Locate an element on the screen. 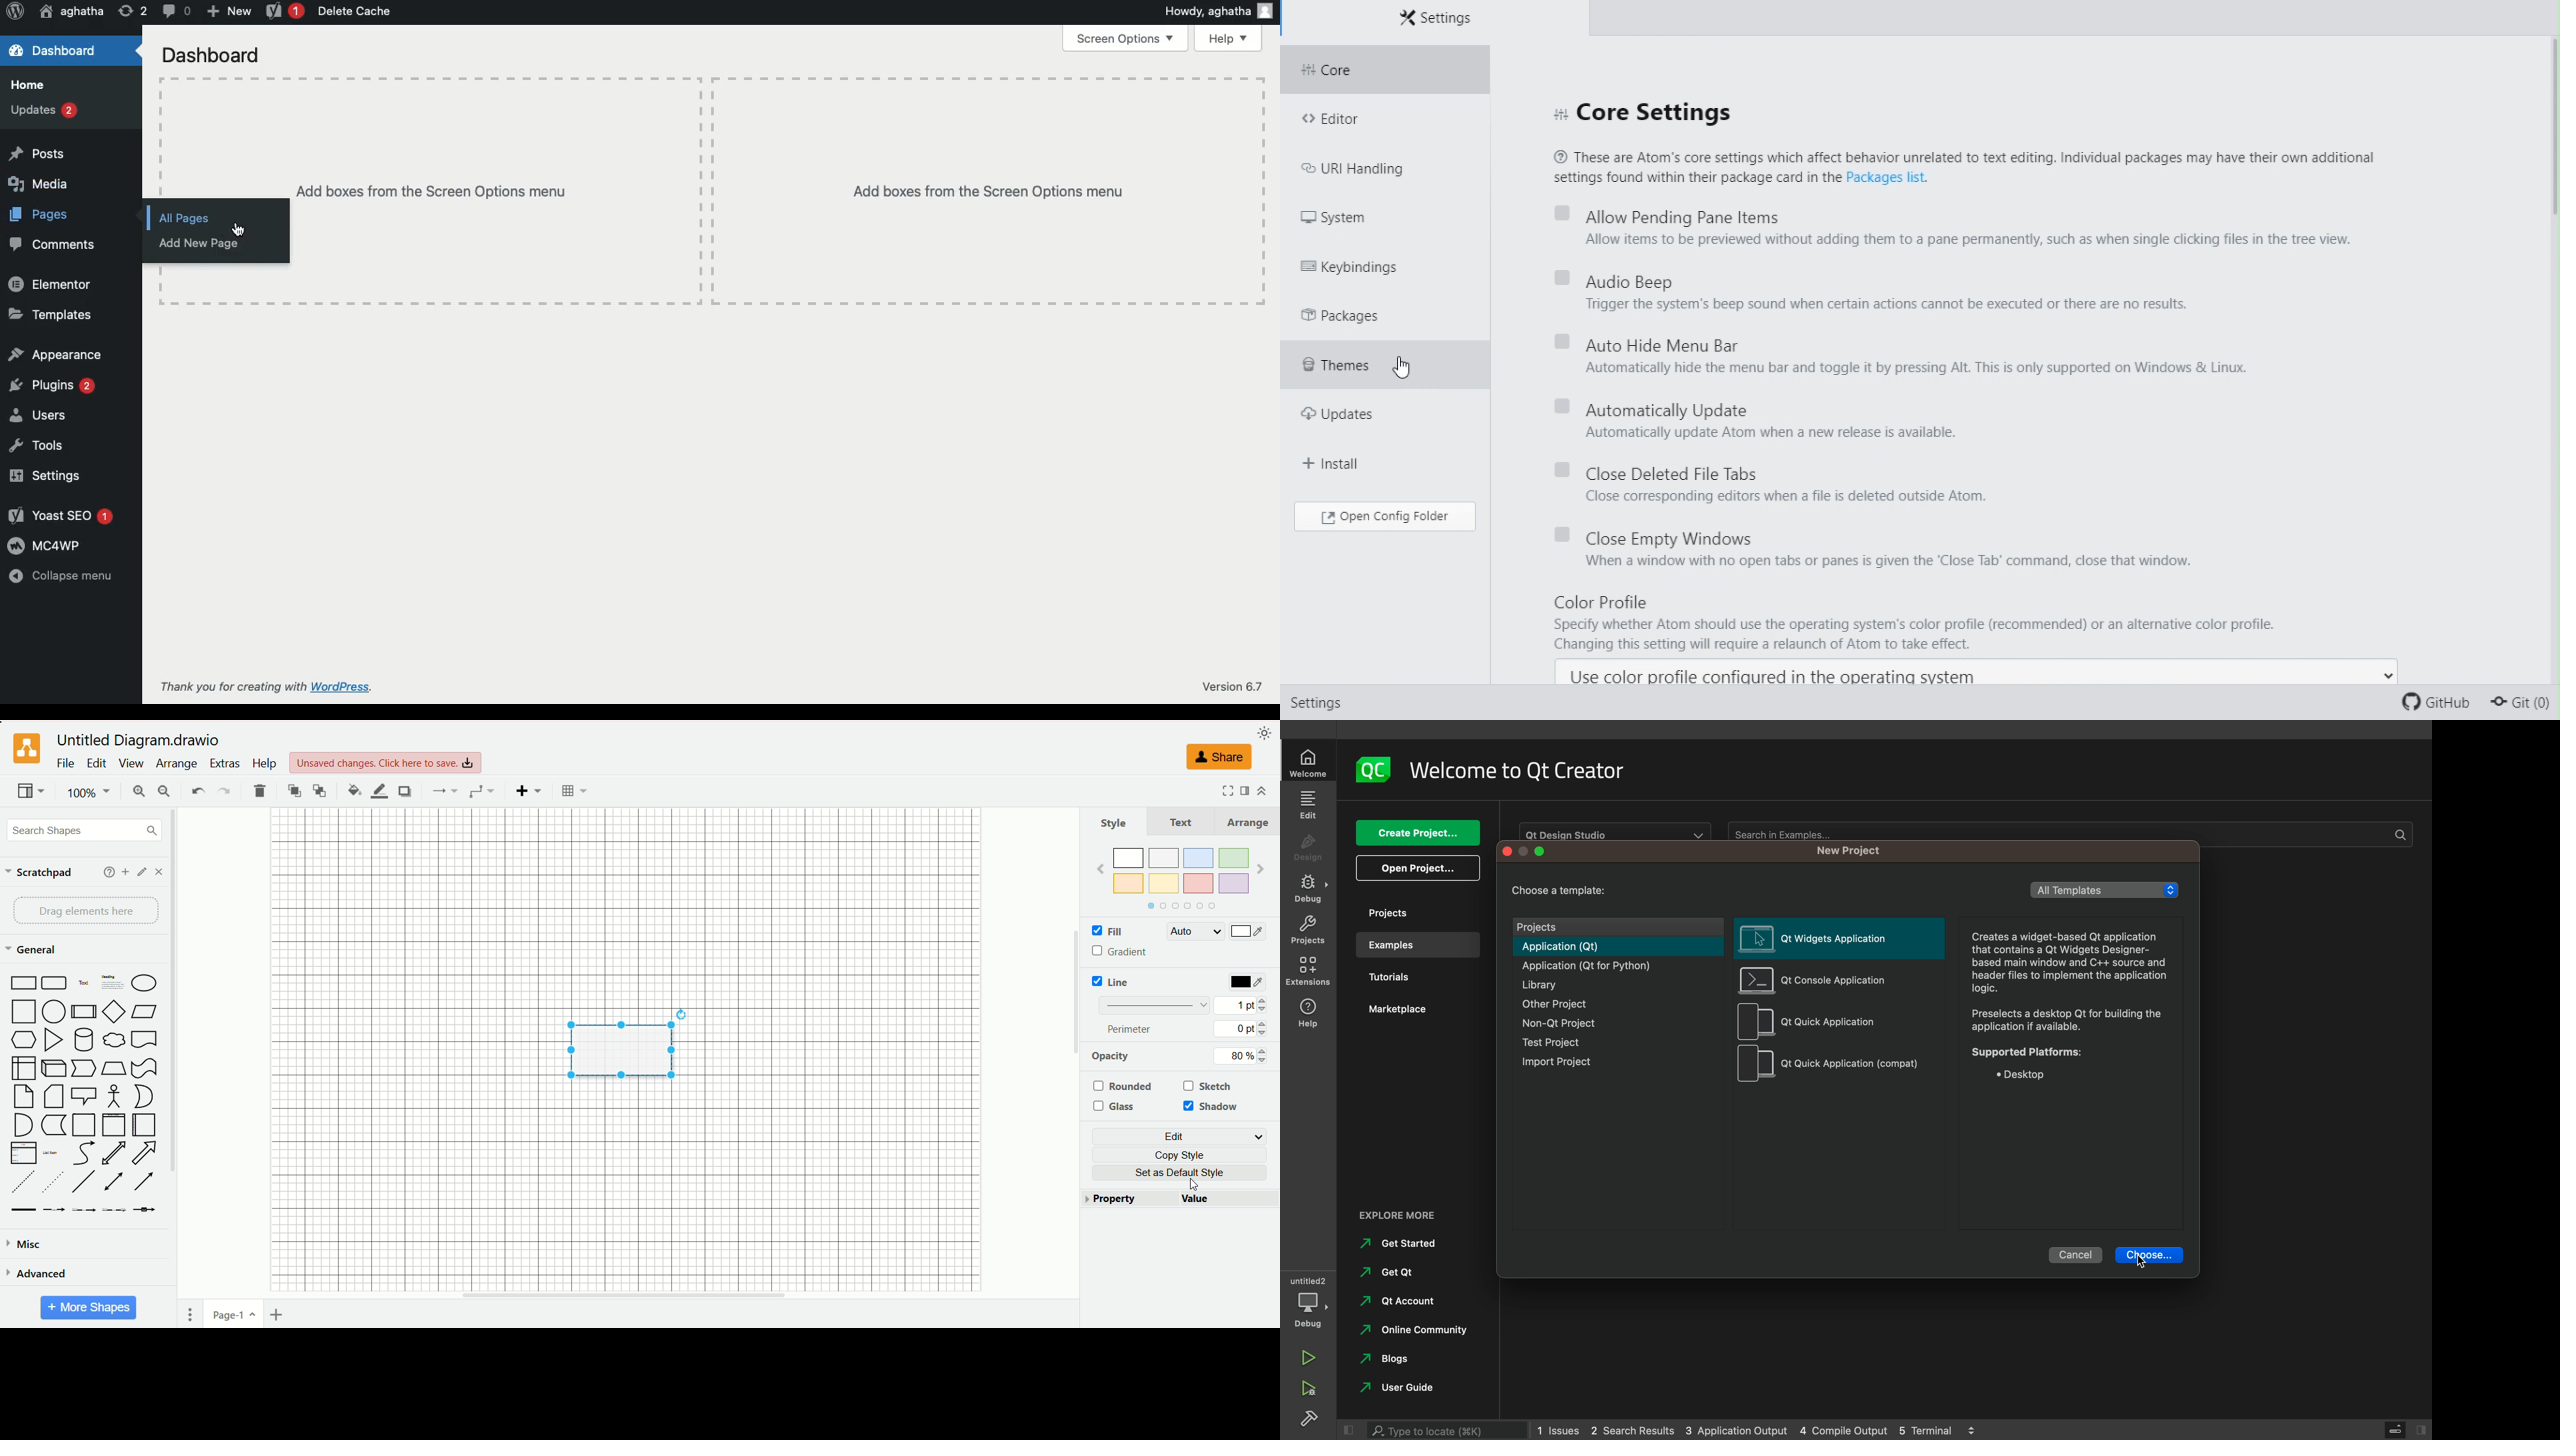 This screenshot has height=1456, width=2576. new project is located at coordinates (1858, 852).